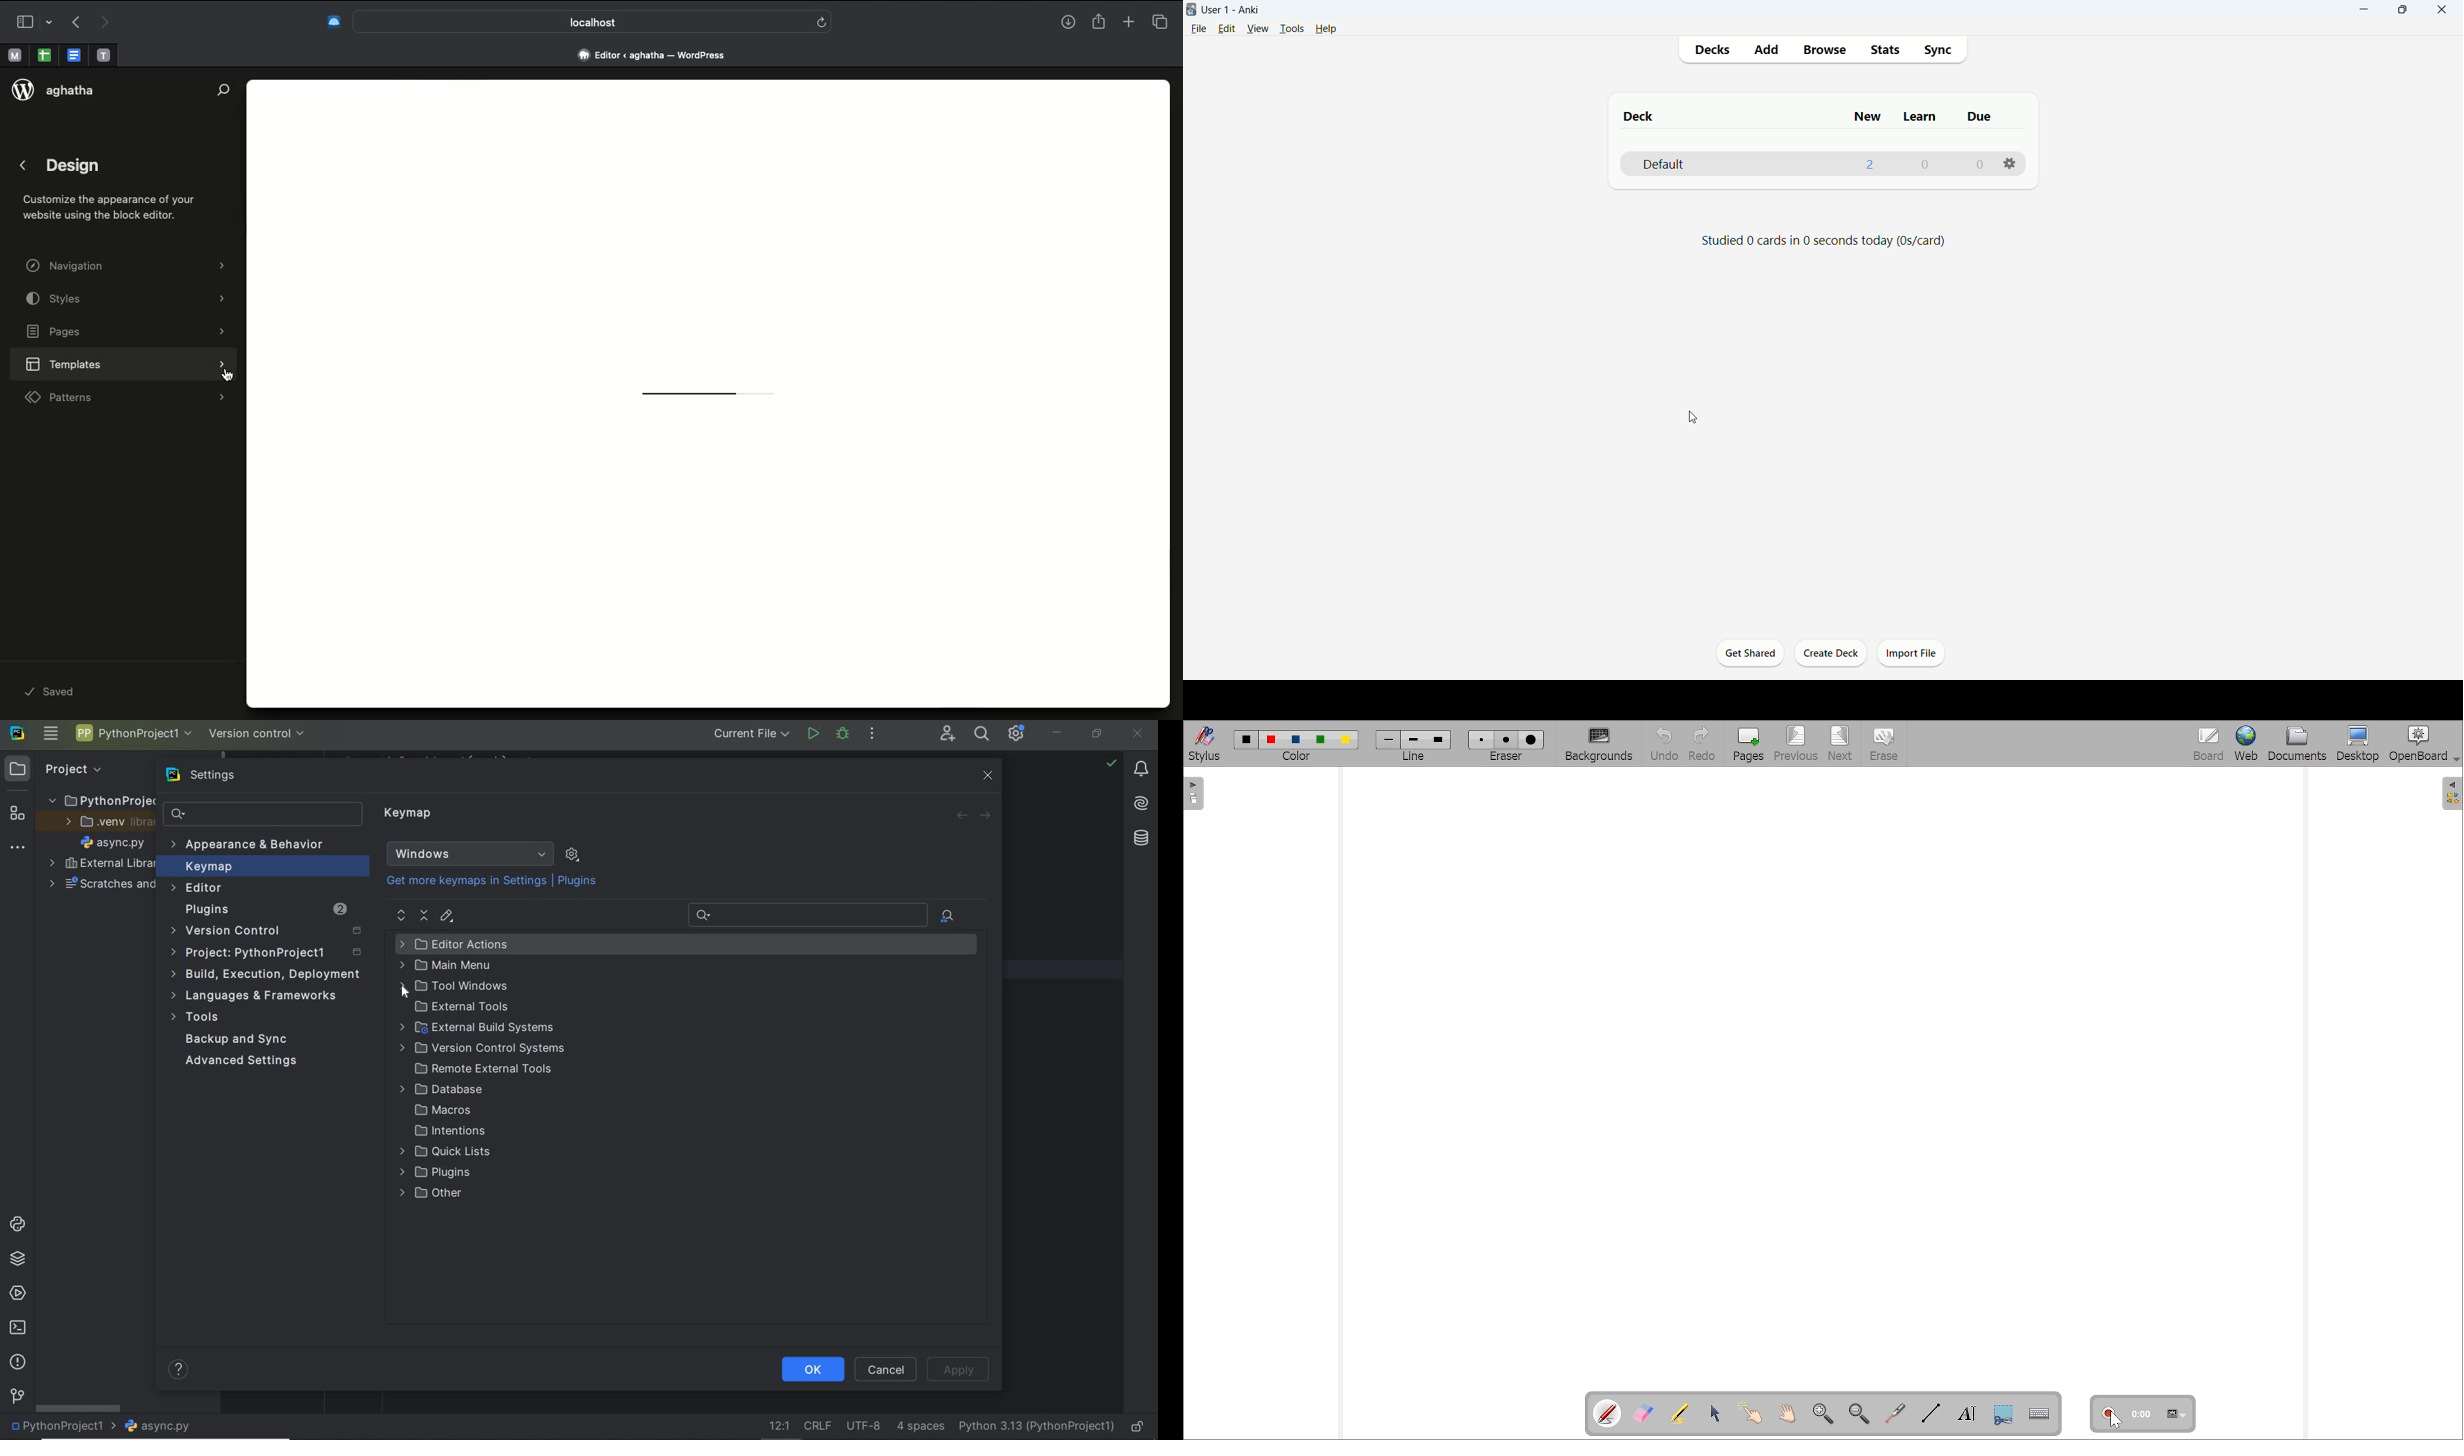  Describe the element at coordinates (1866, 117) in the screenshot. I see `new` at that location.